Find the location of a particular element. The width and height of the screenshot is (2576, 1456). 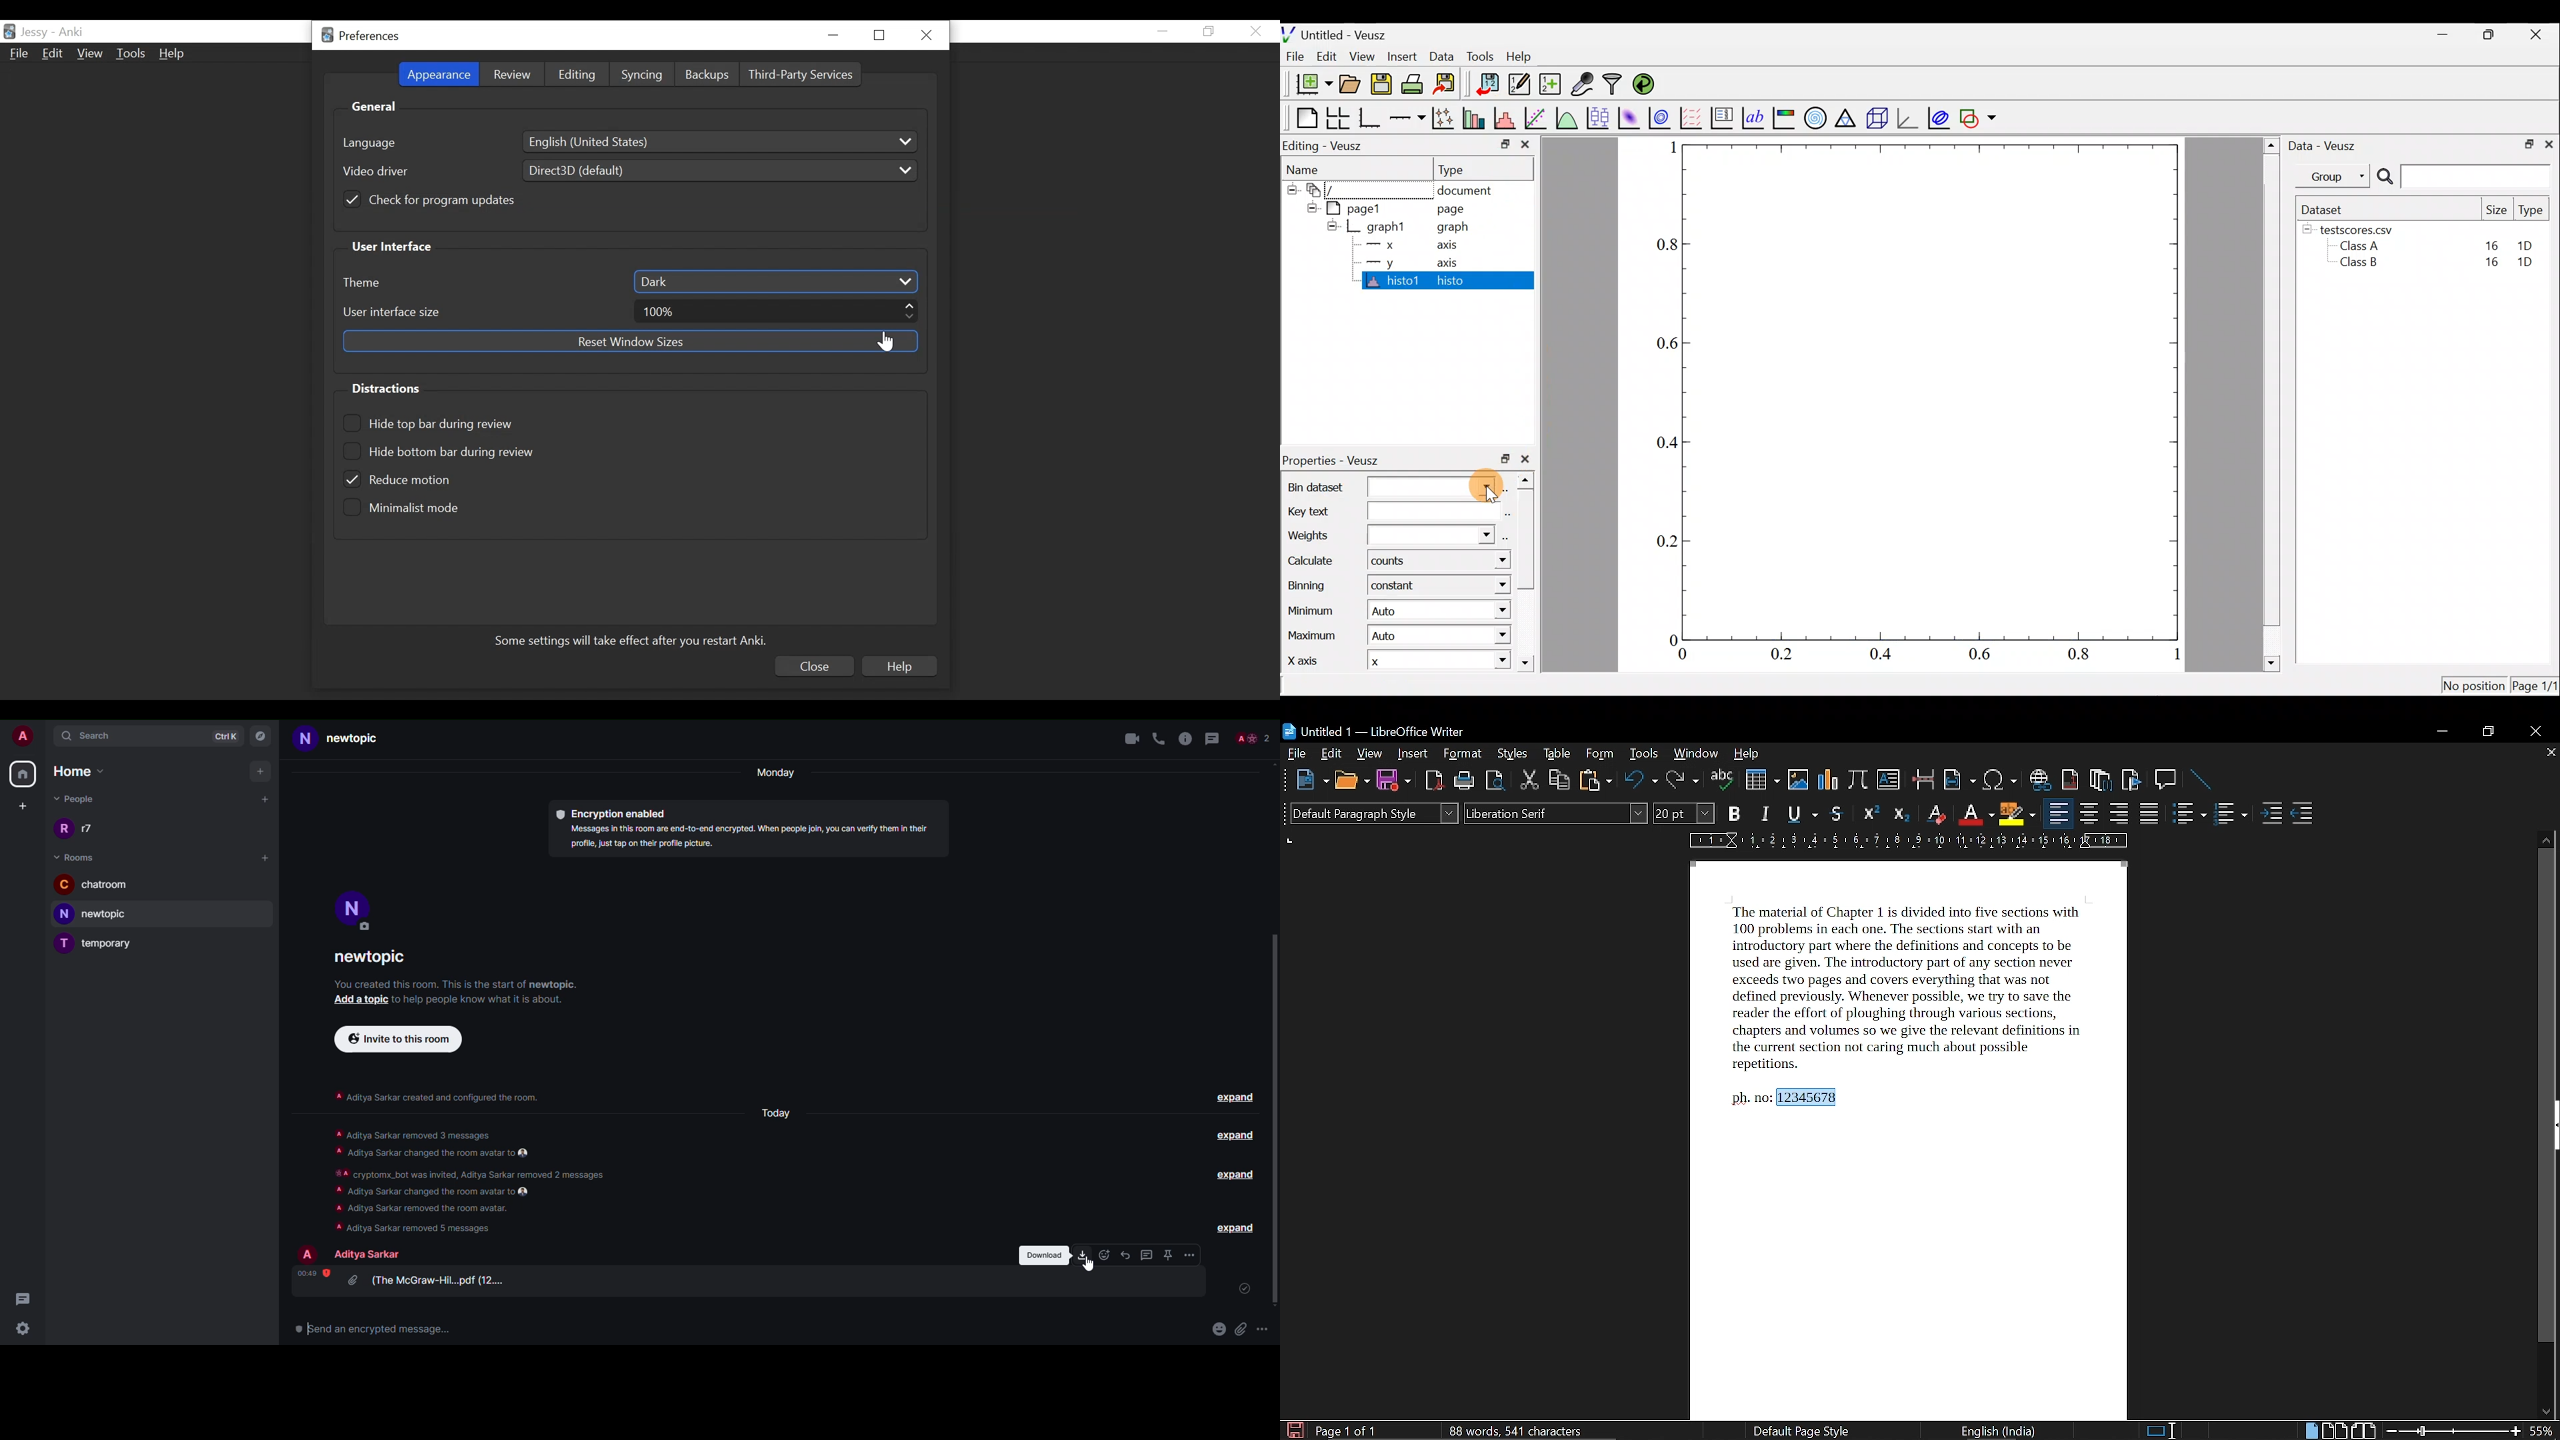

expand is located at coordinates (1235, 1228).